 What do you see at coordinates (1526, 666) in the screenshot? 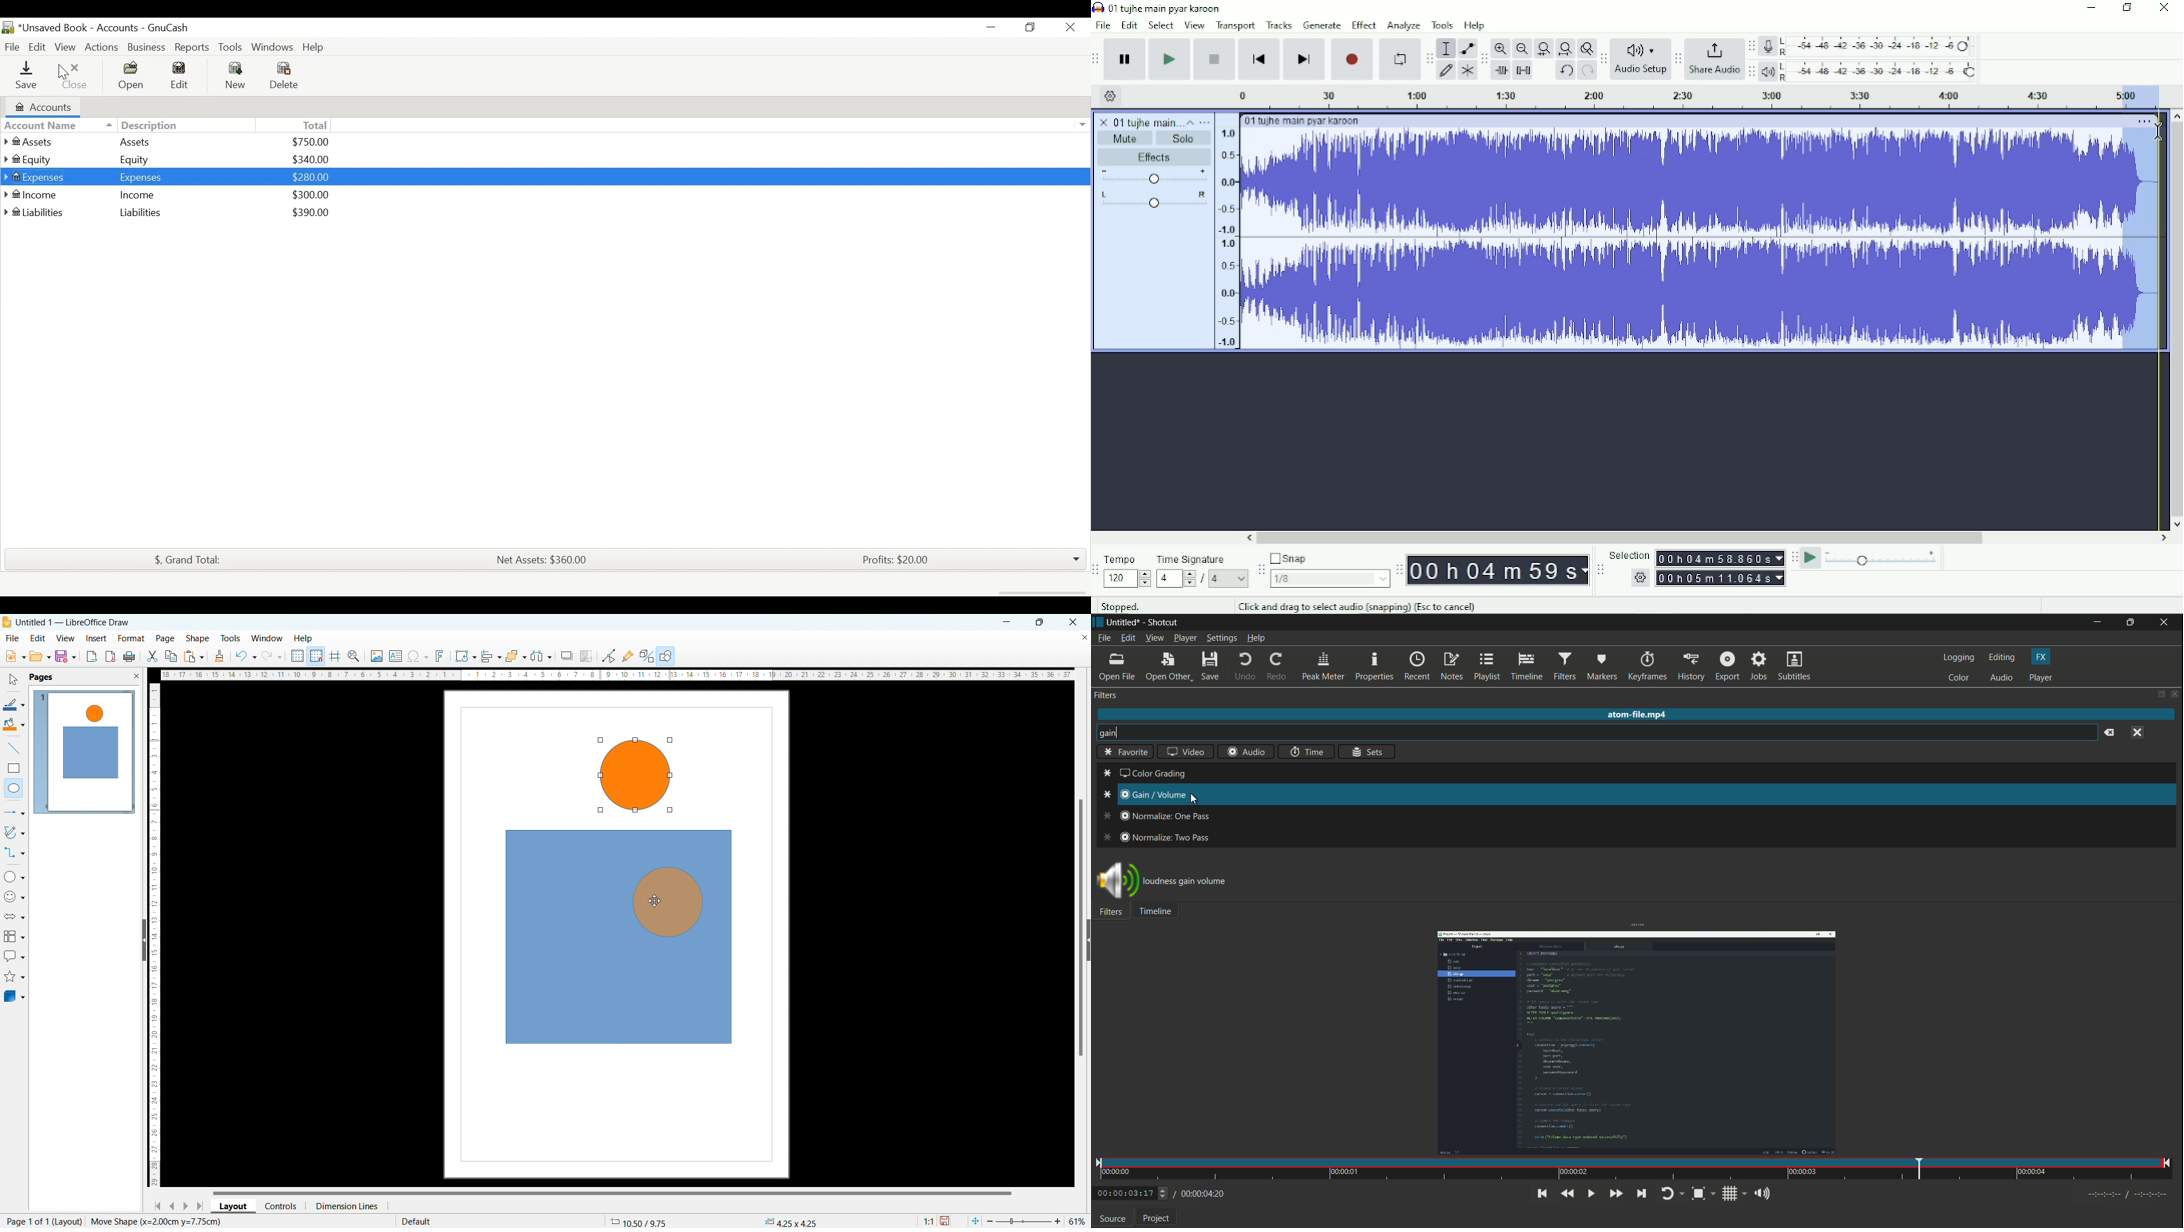
I see `timeline` at bounding box center [1526, 666].